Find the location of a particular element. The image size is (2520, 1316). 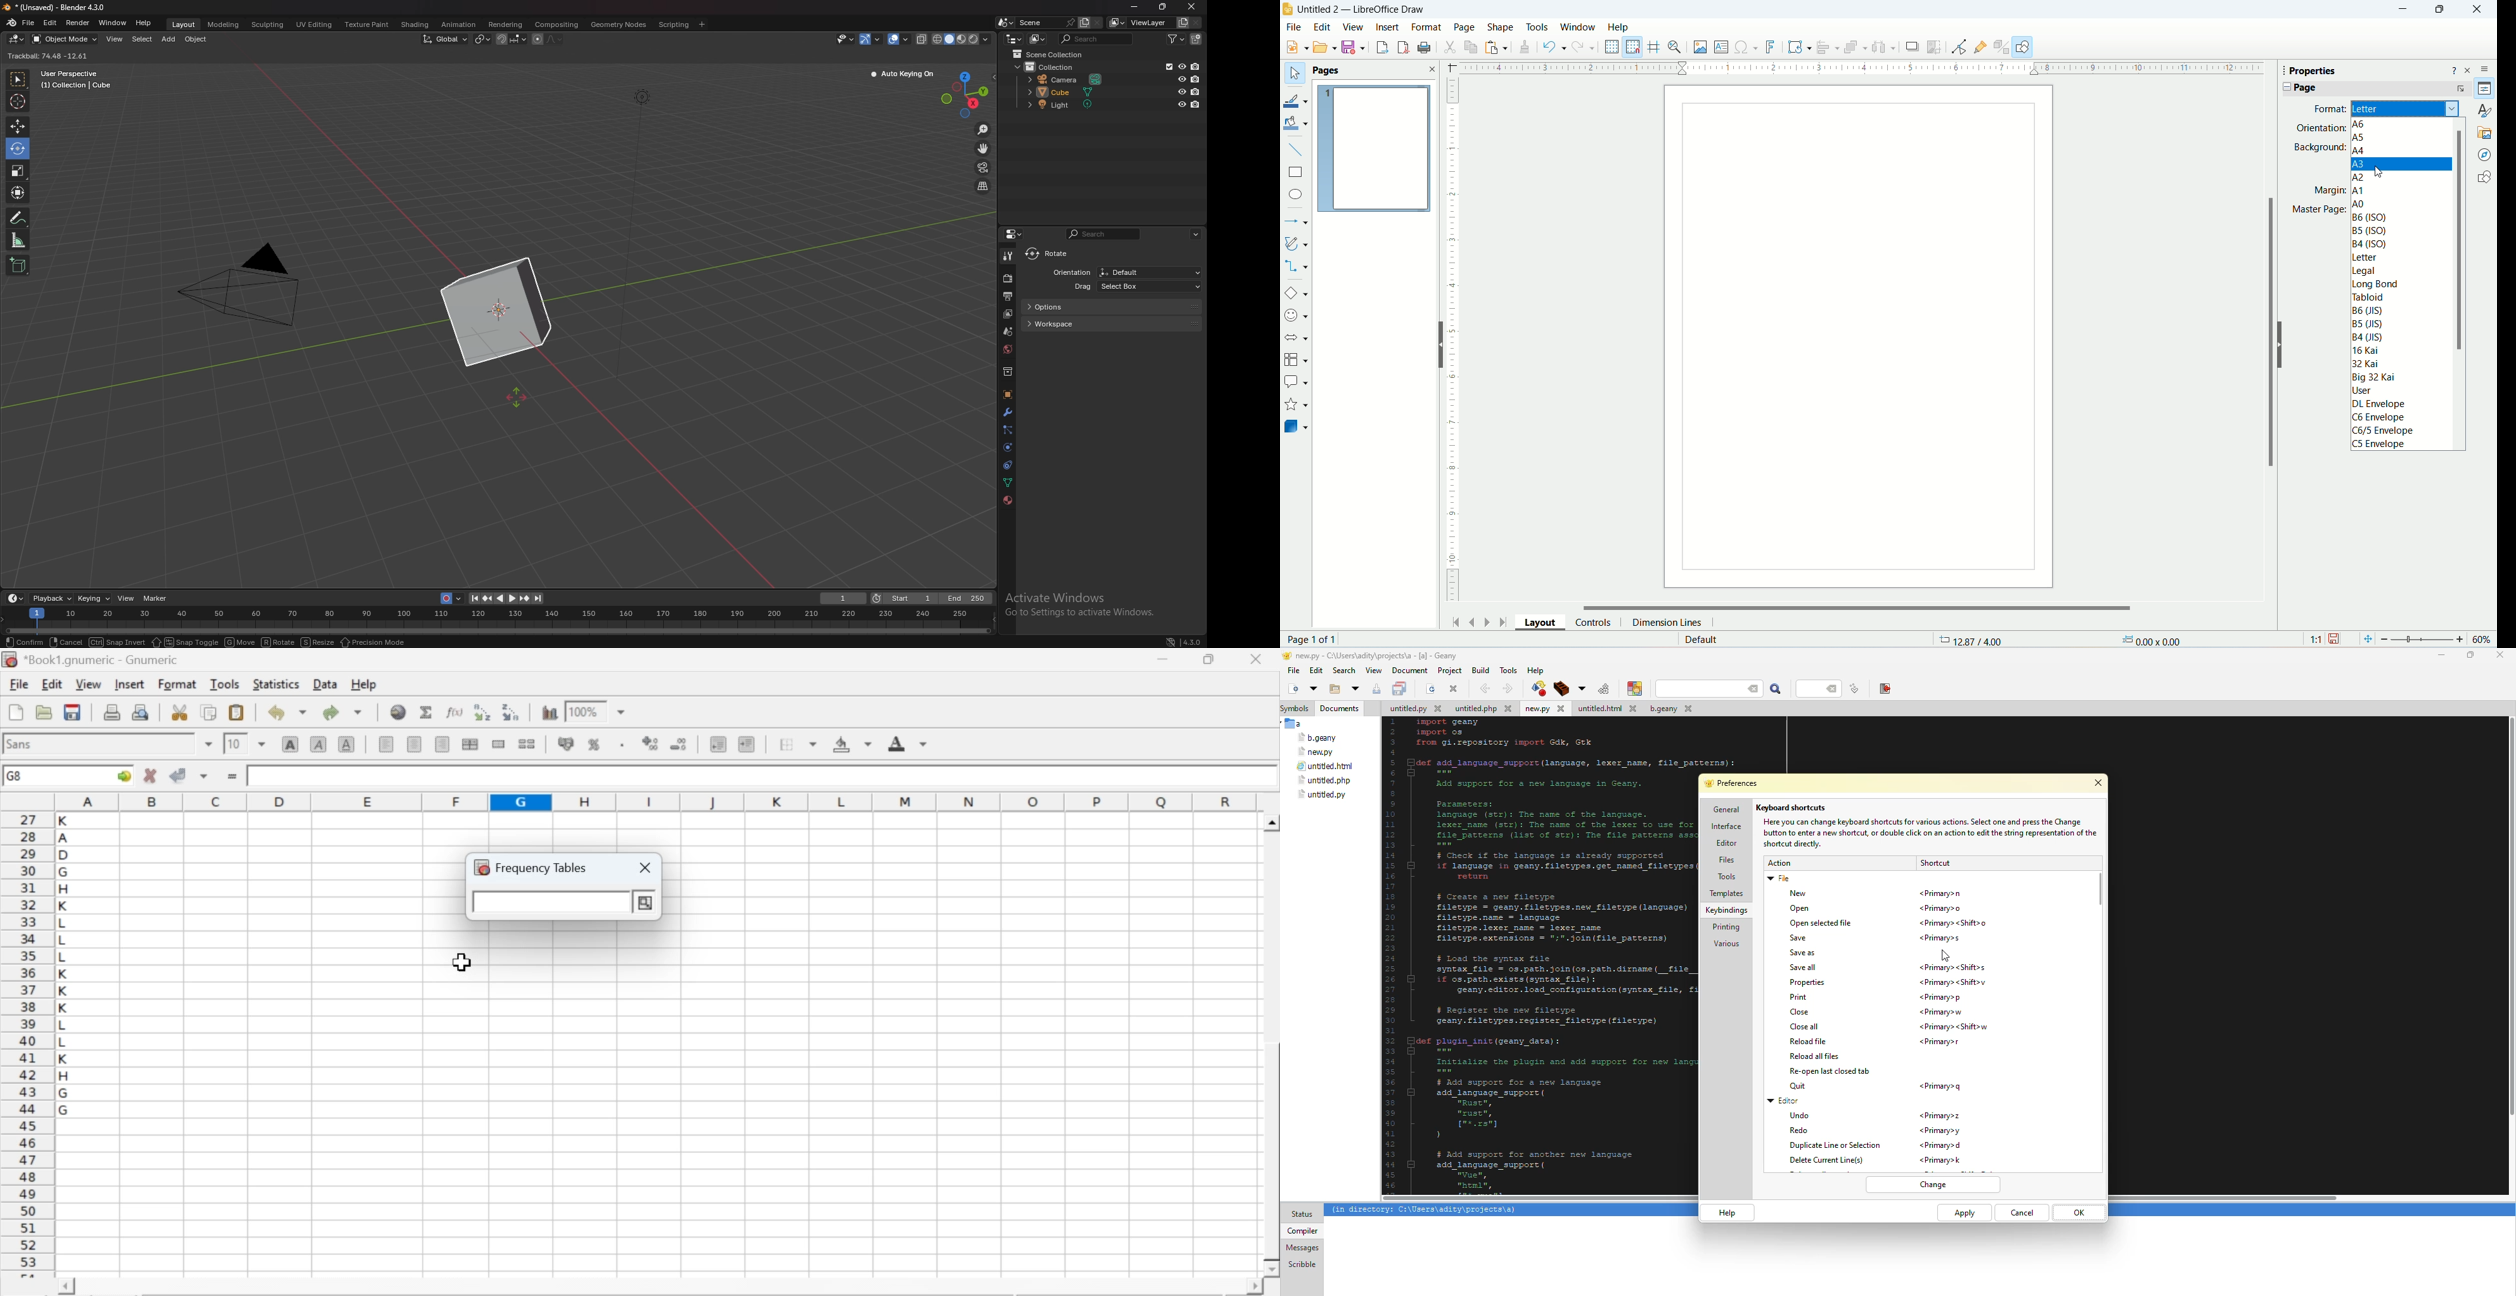

keying is located at coordinates (94, 598).